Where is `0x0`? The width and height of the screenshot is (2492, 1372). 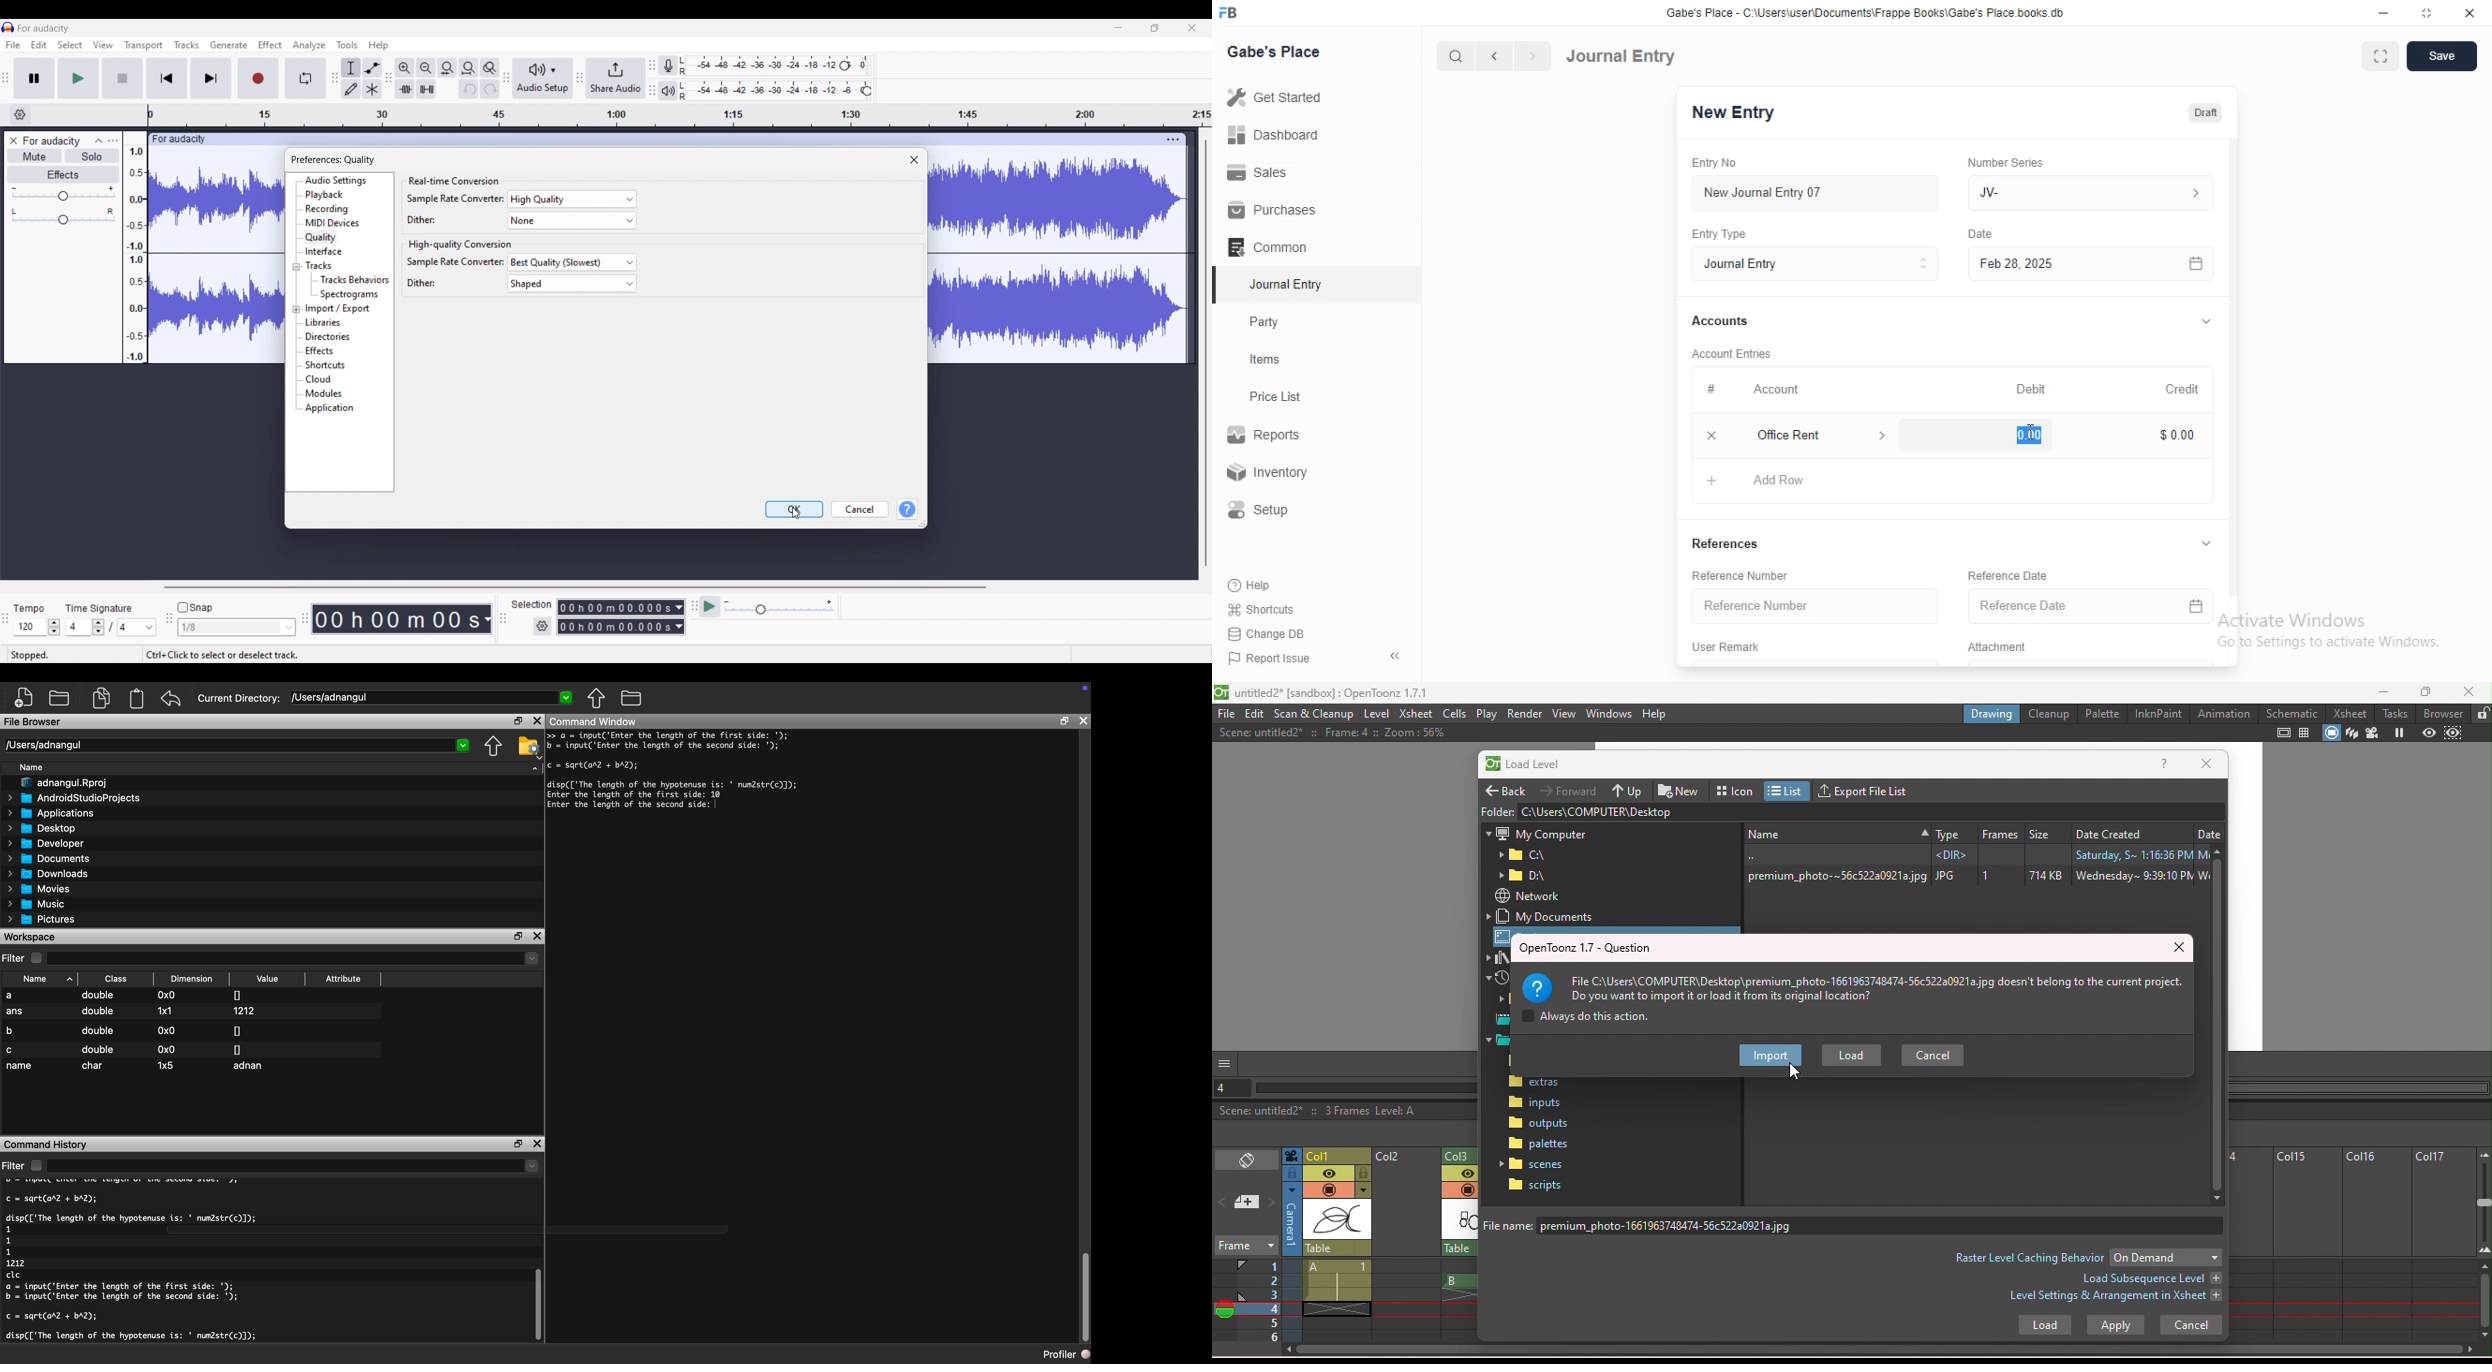
0x0 is located at coordinates (167, 1030).